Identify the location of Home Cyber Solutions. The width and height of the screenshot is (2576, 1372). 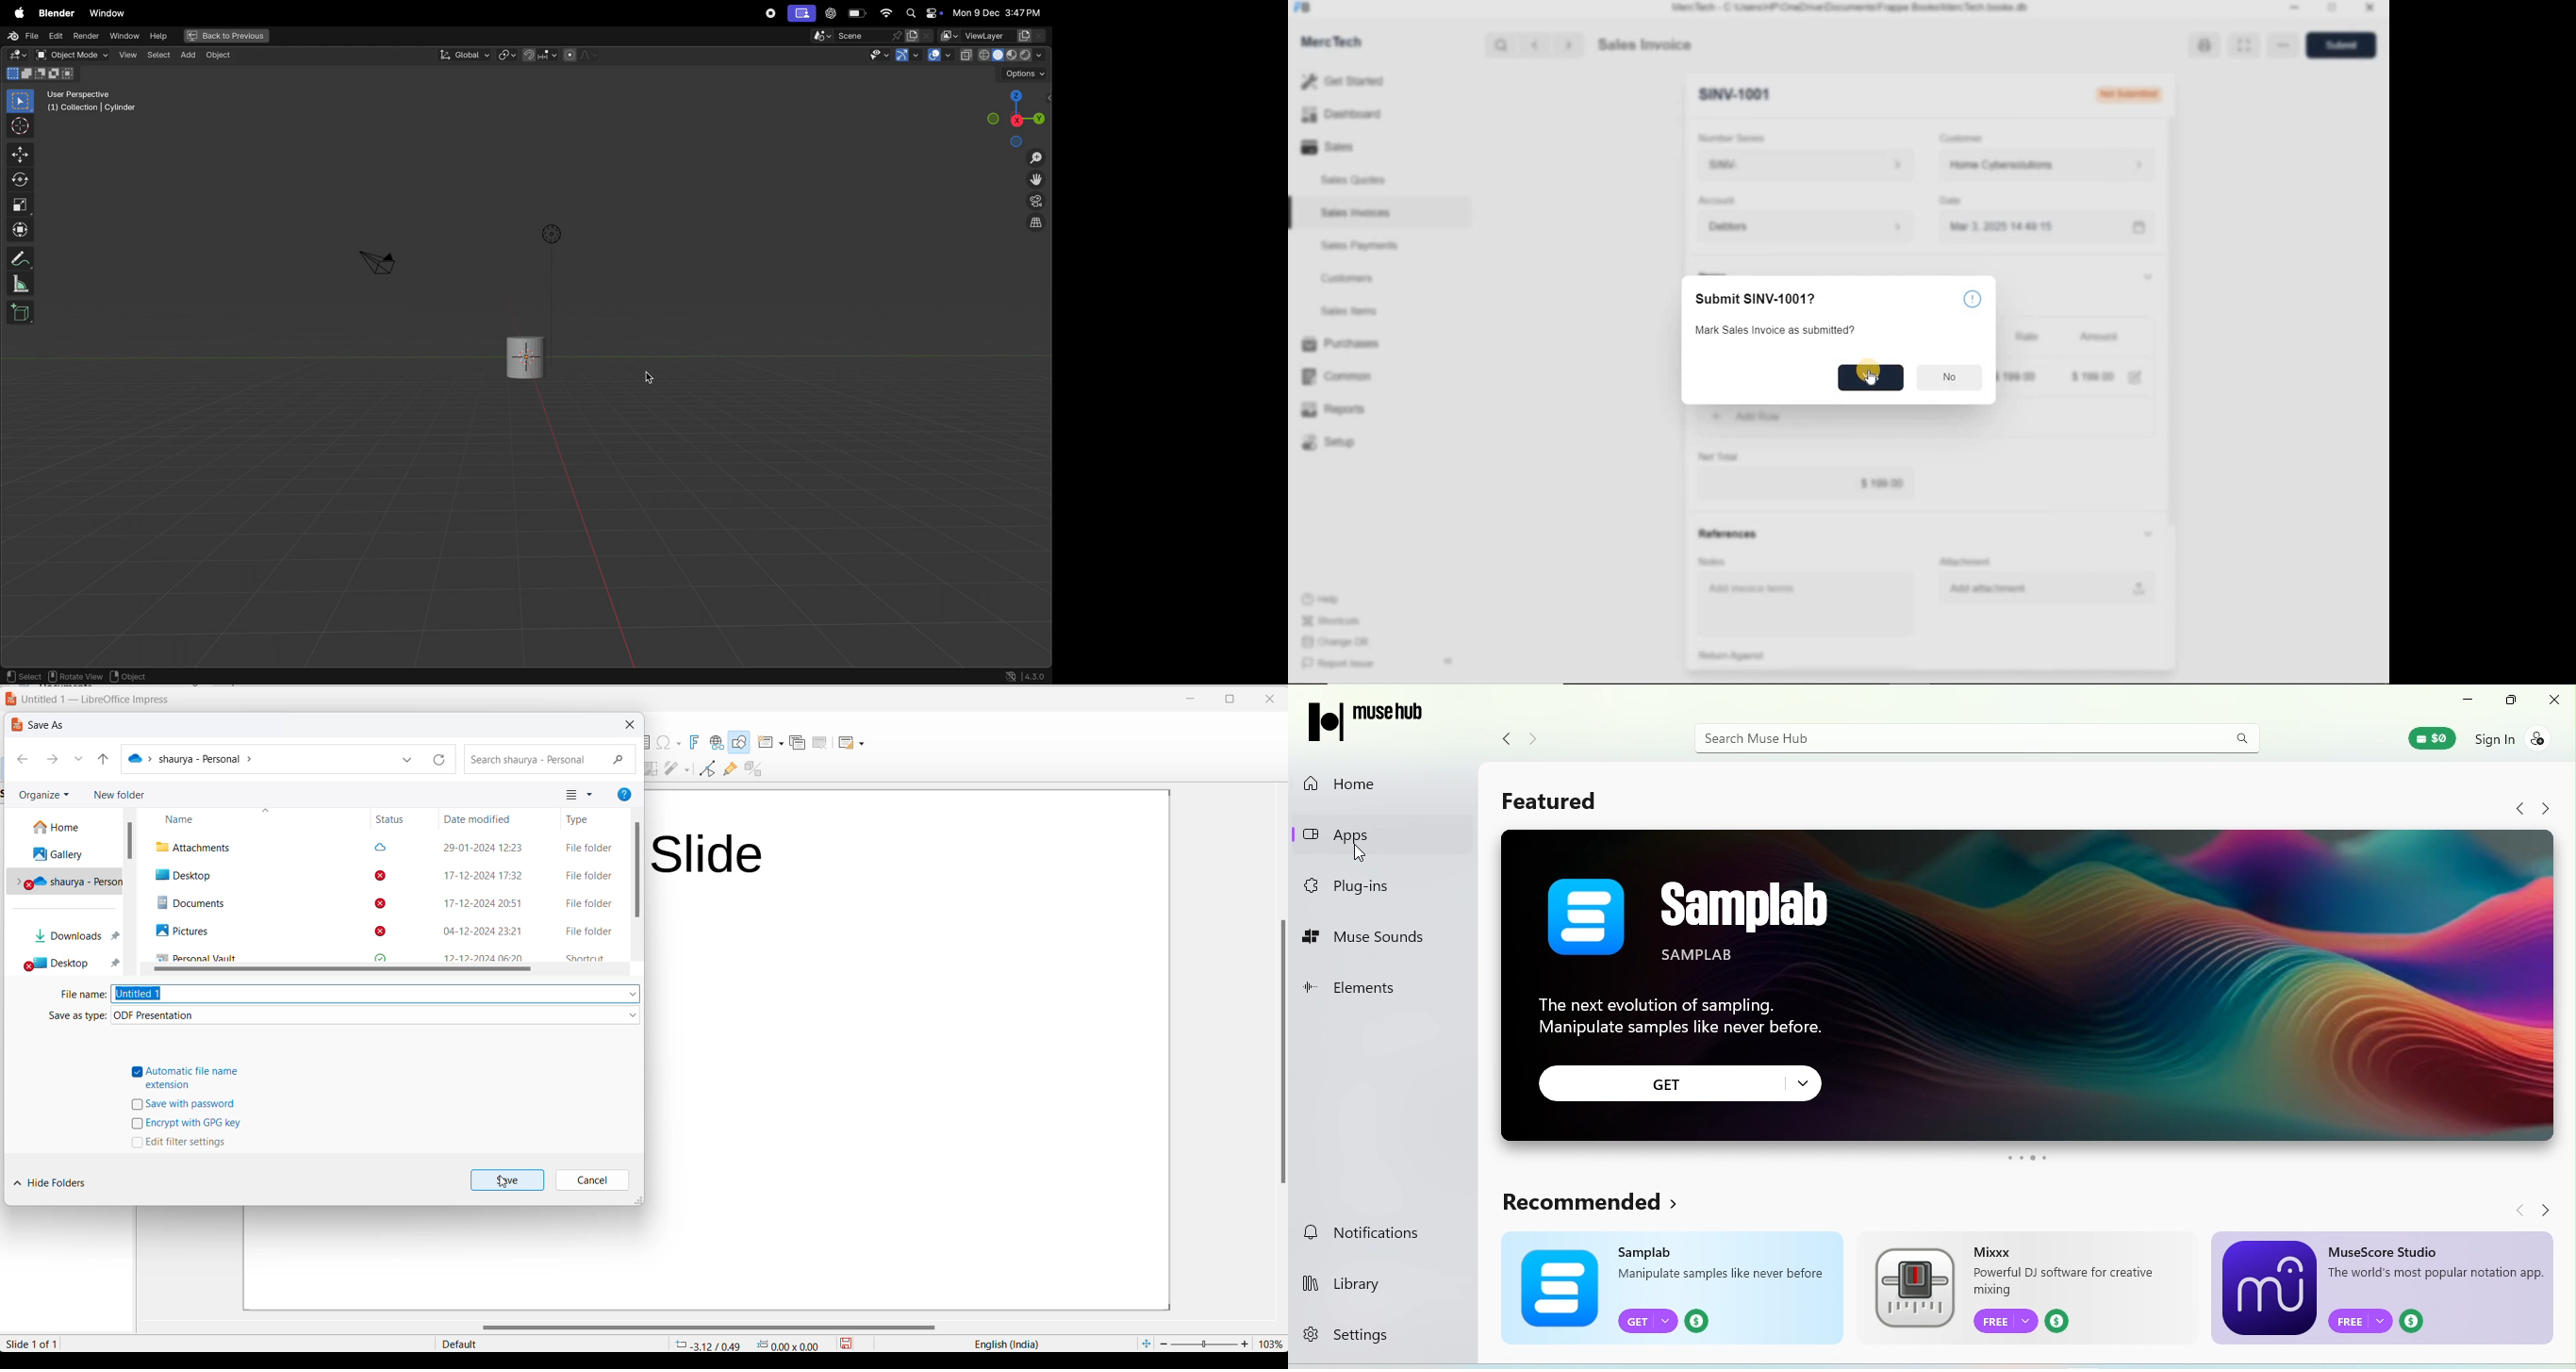
(2046, 165).